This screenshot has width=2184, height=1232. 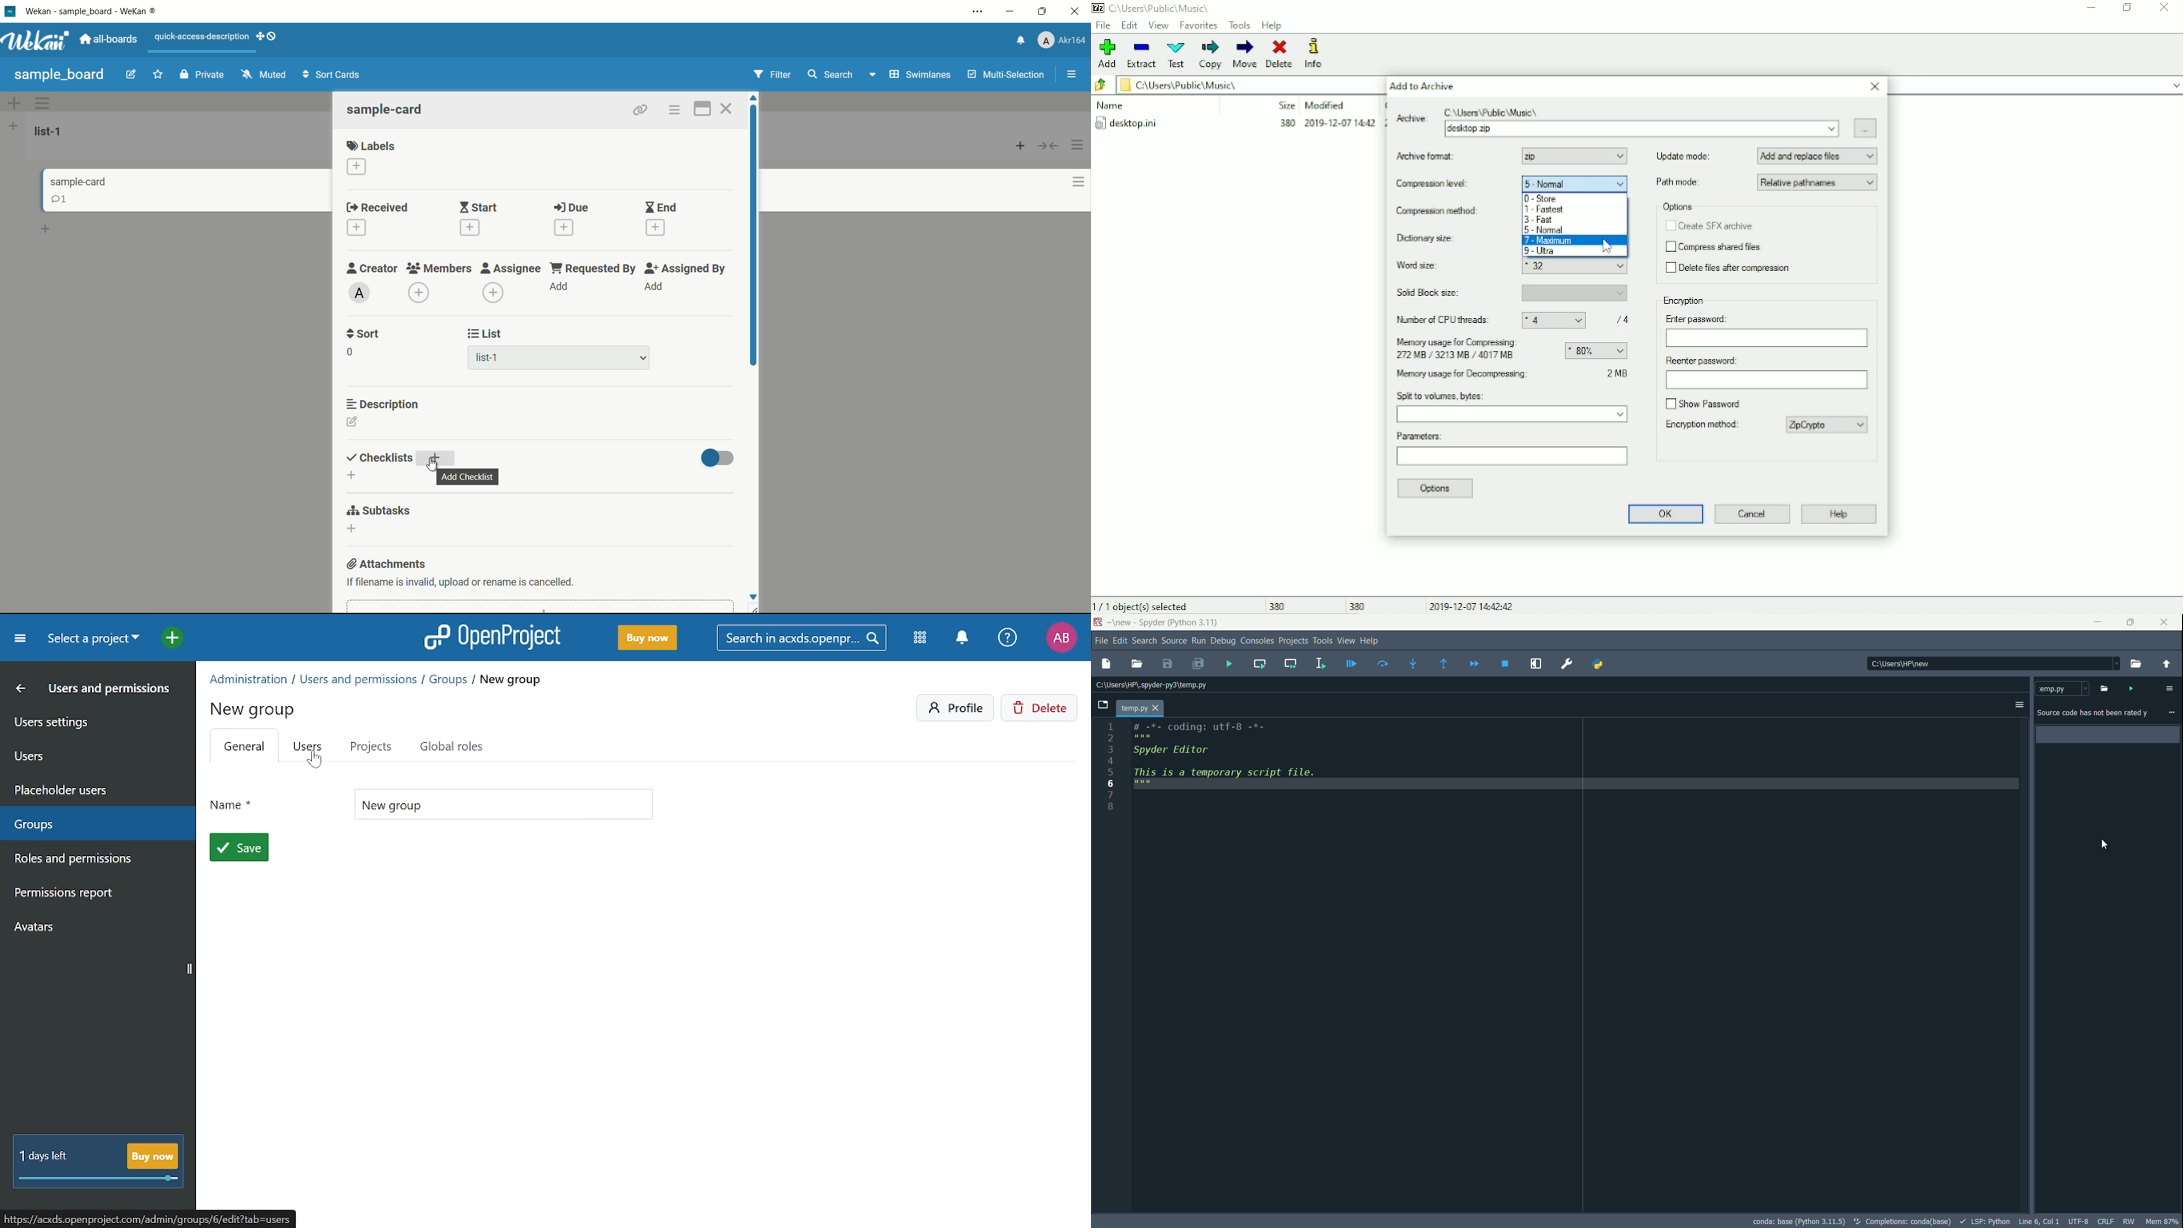 I want to click on dropdown, so click(x=644, y=358).